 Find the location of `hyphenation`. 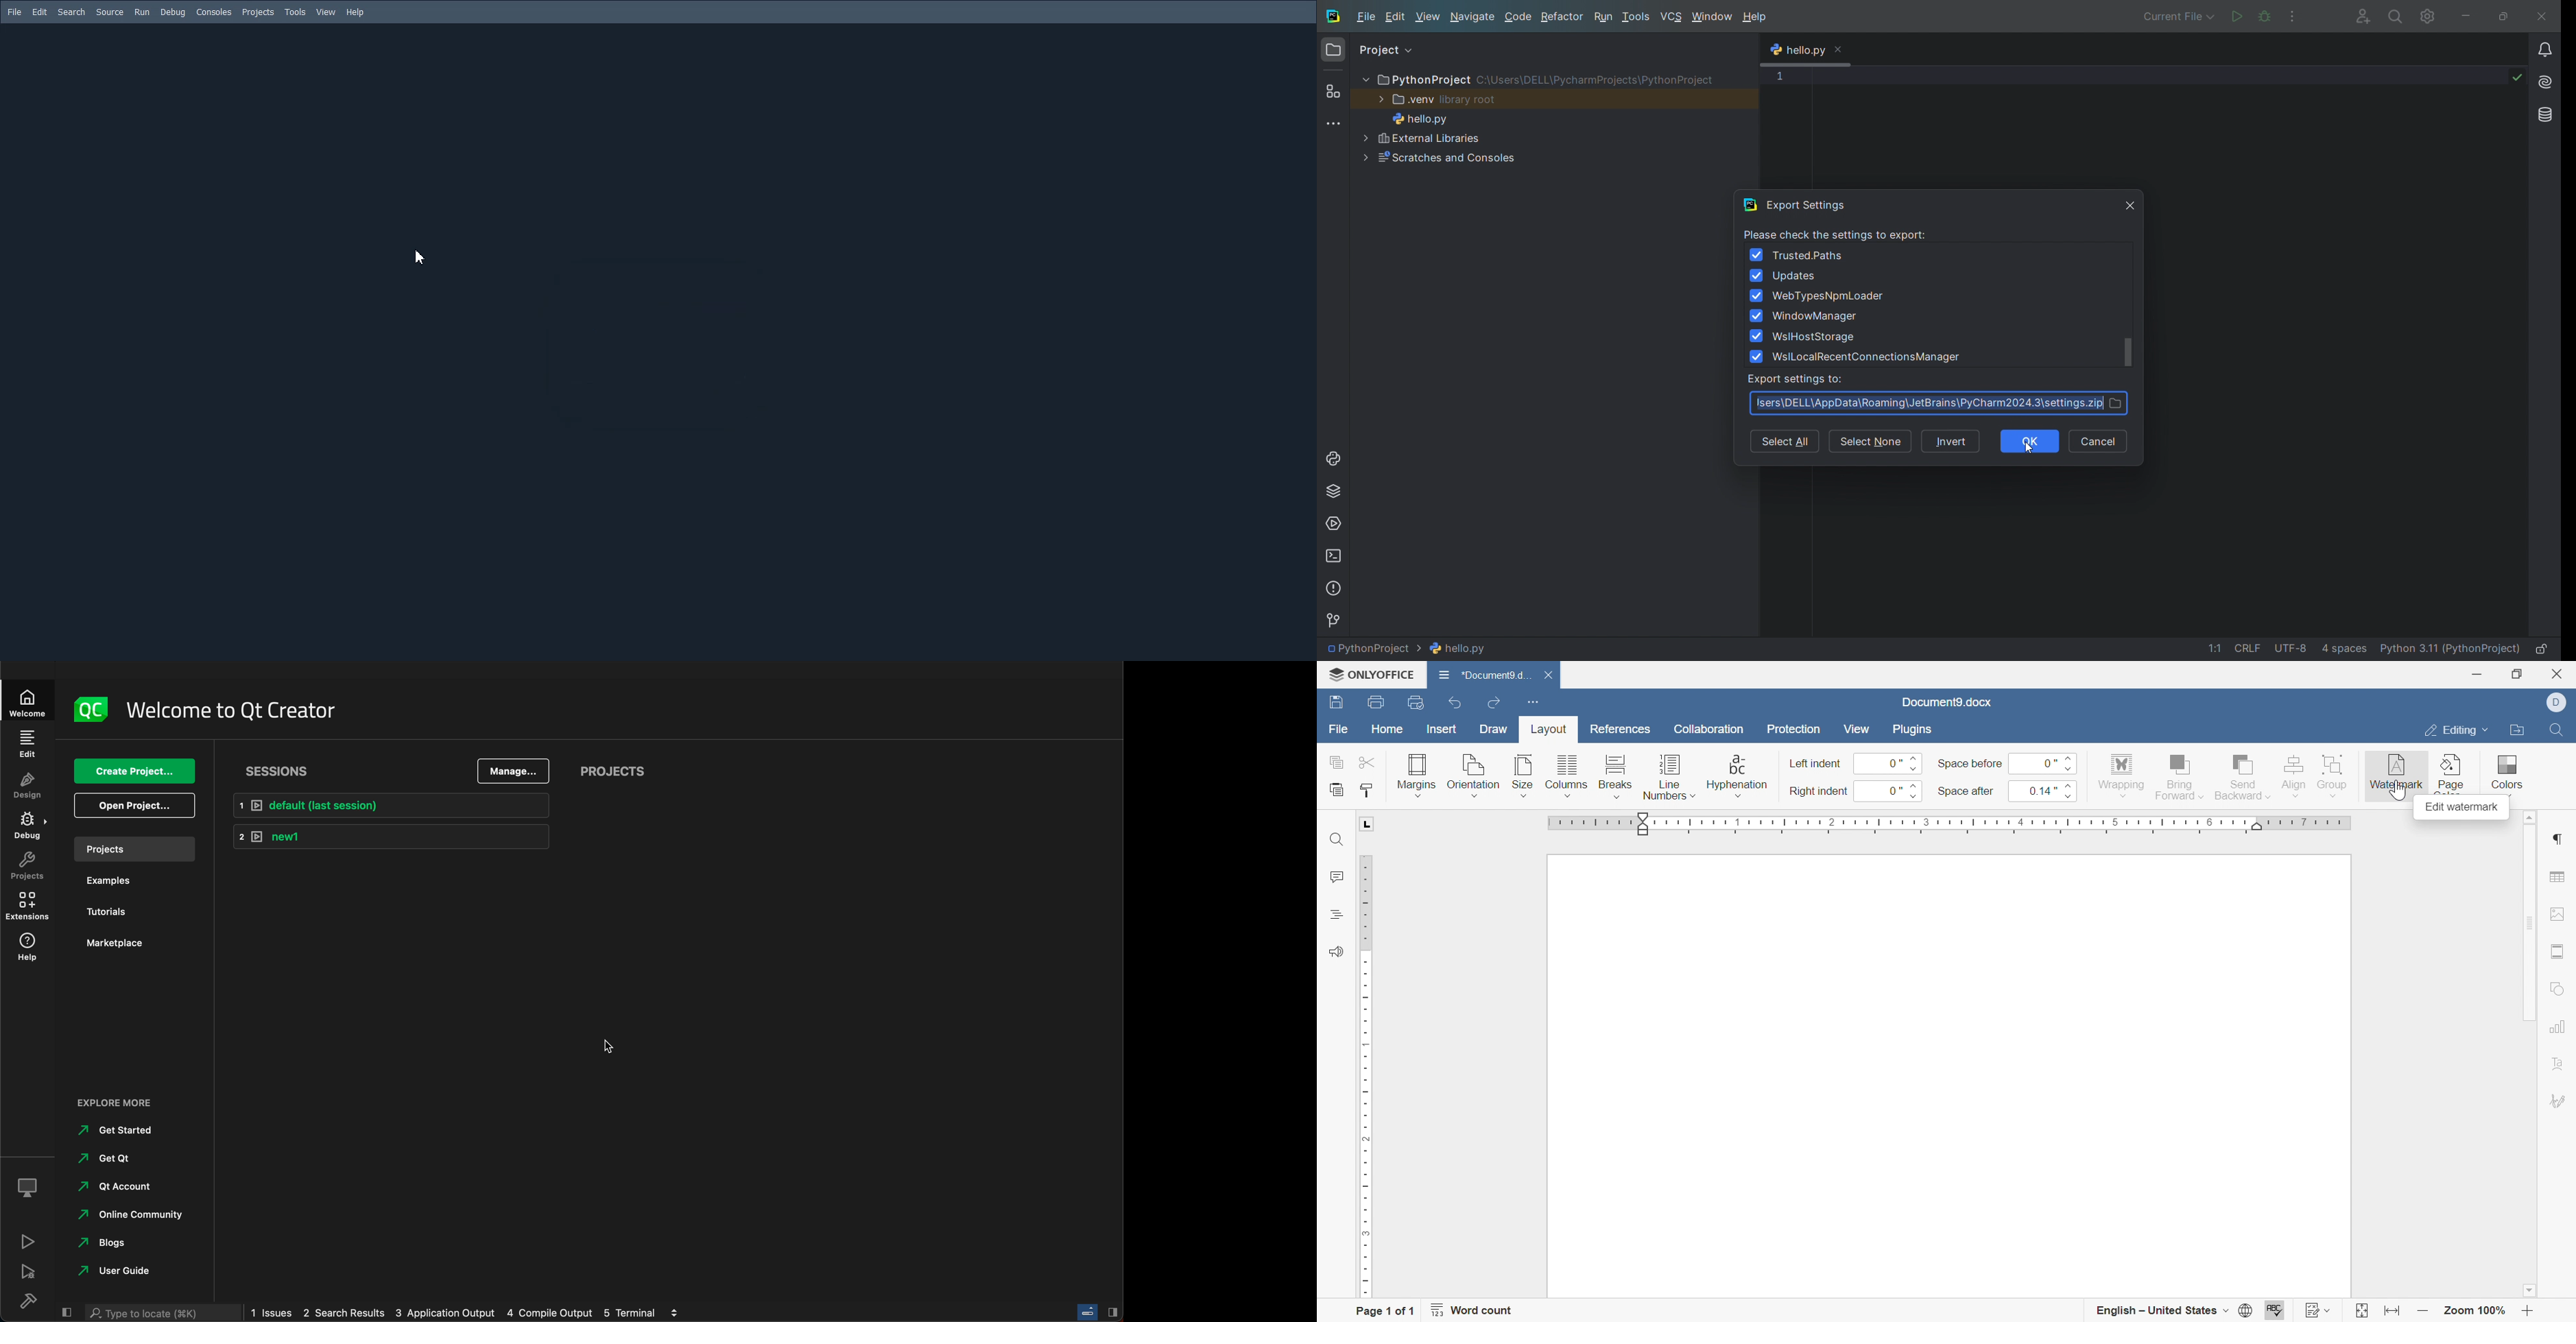

hyphenation is located at coordinates (1737, 776).